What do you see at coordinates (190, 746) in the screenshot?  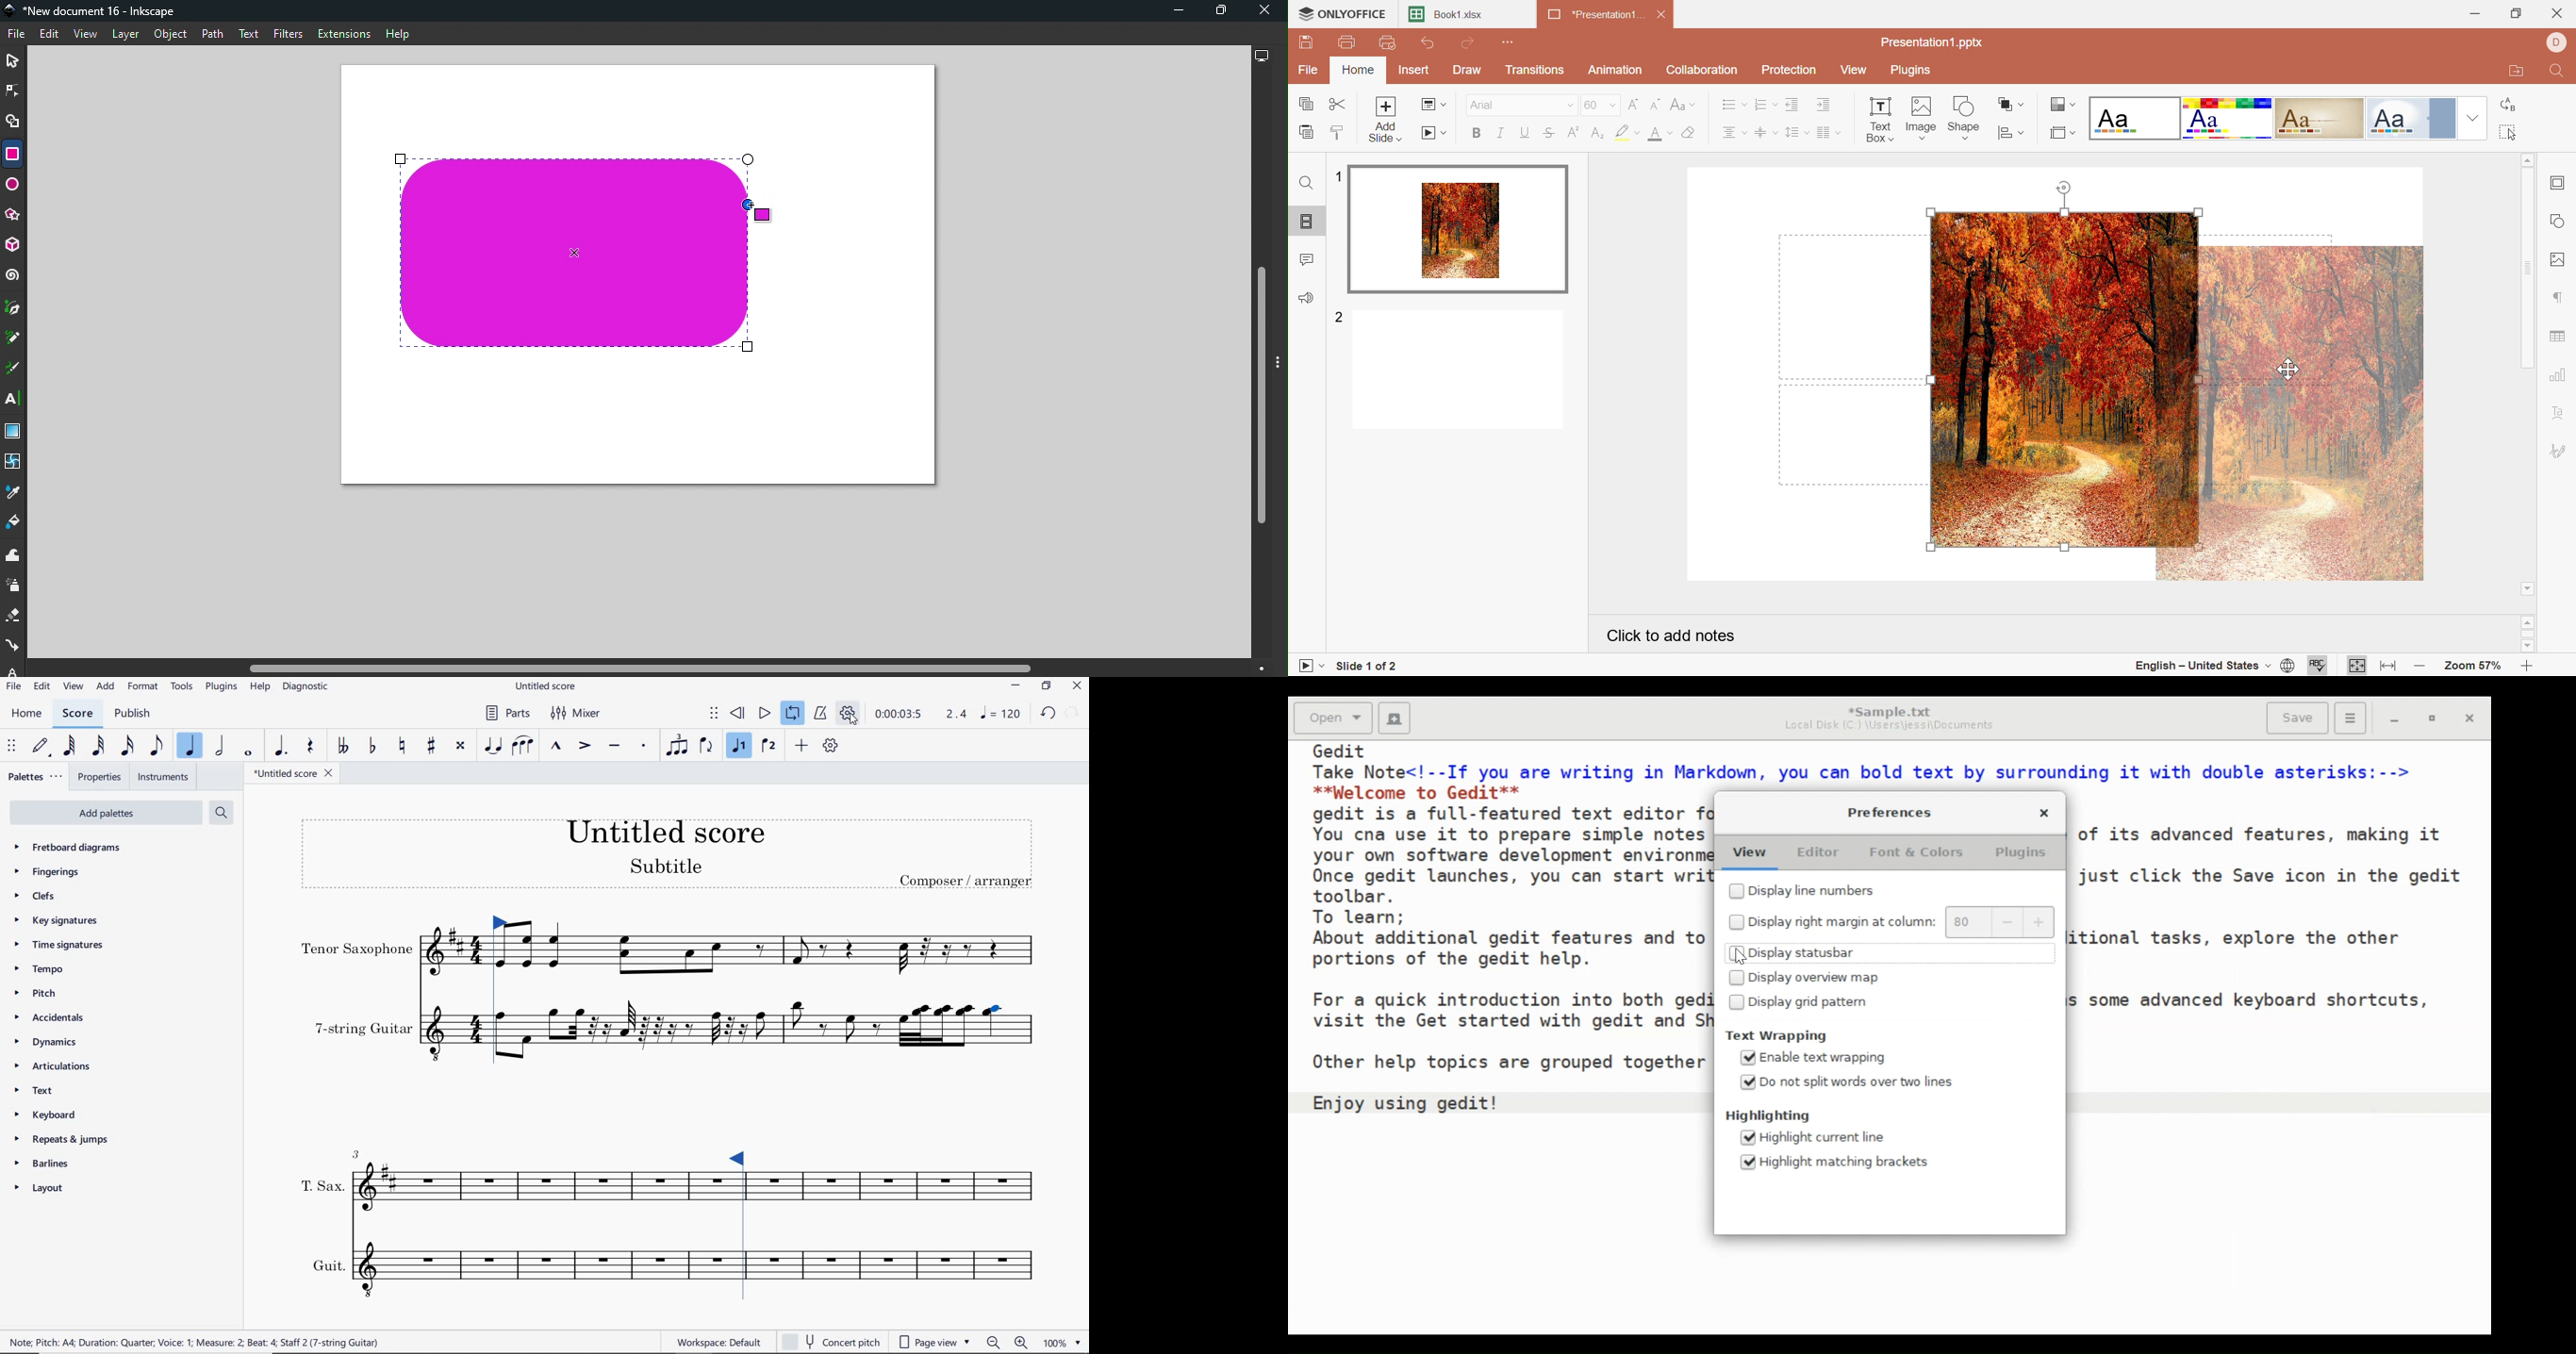 I see `QUARTER NOTE` at bounding box center [190, 746].